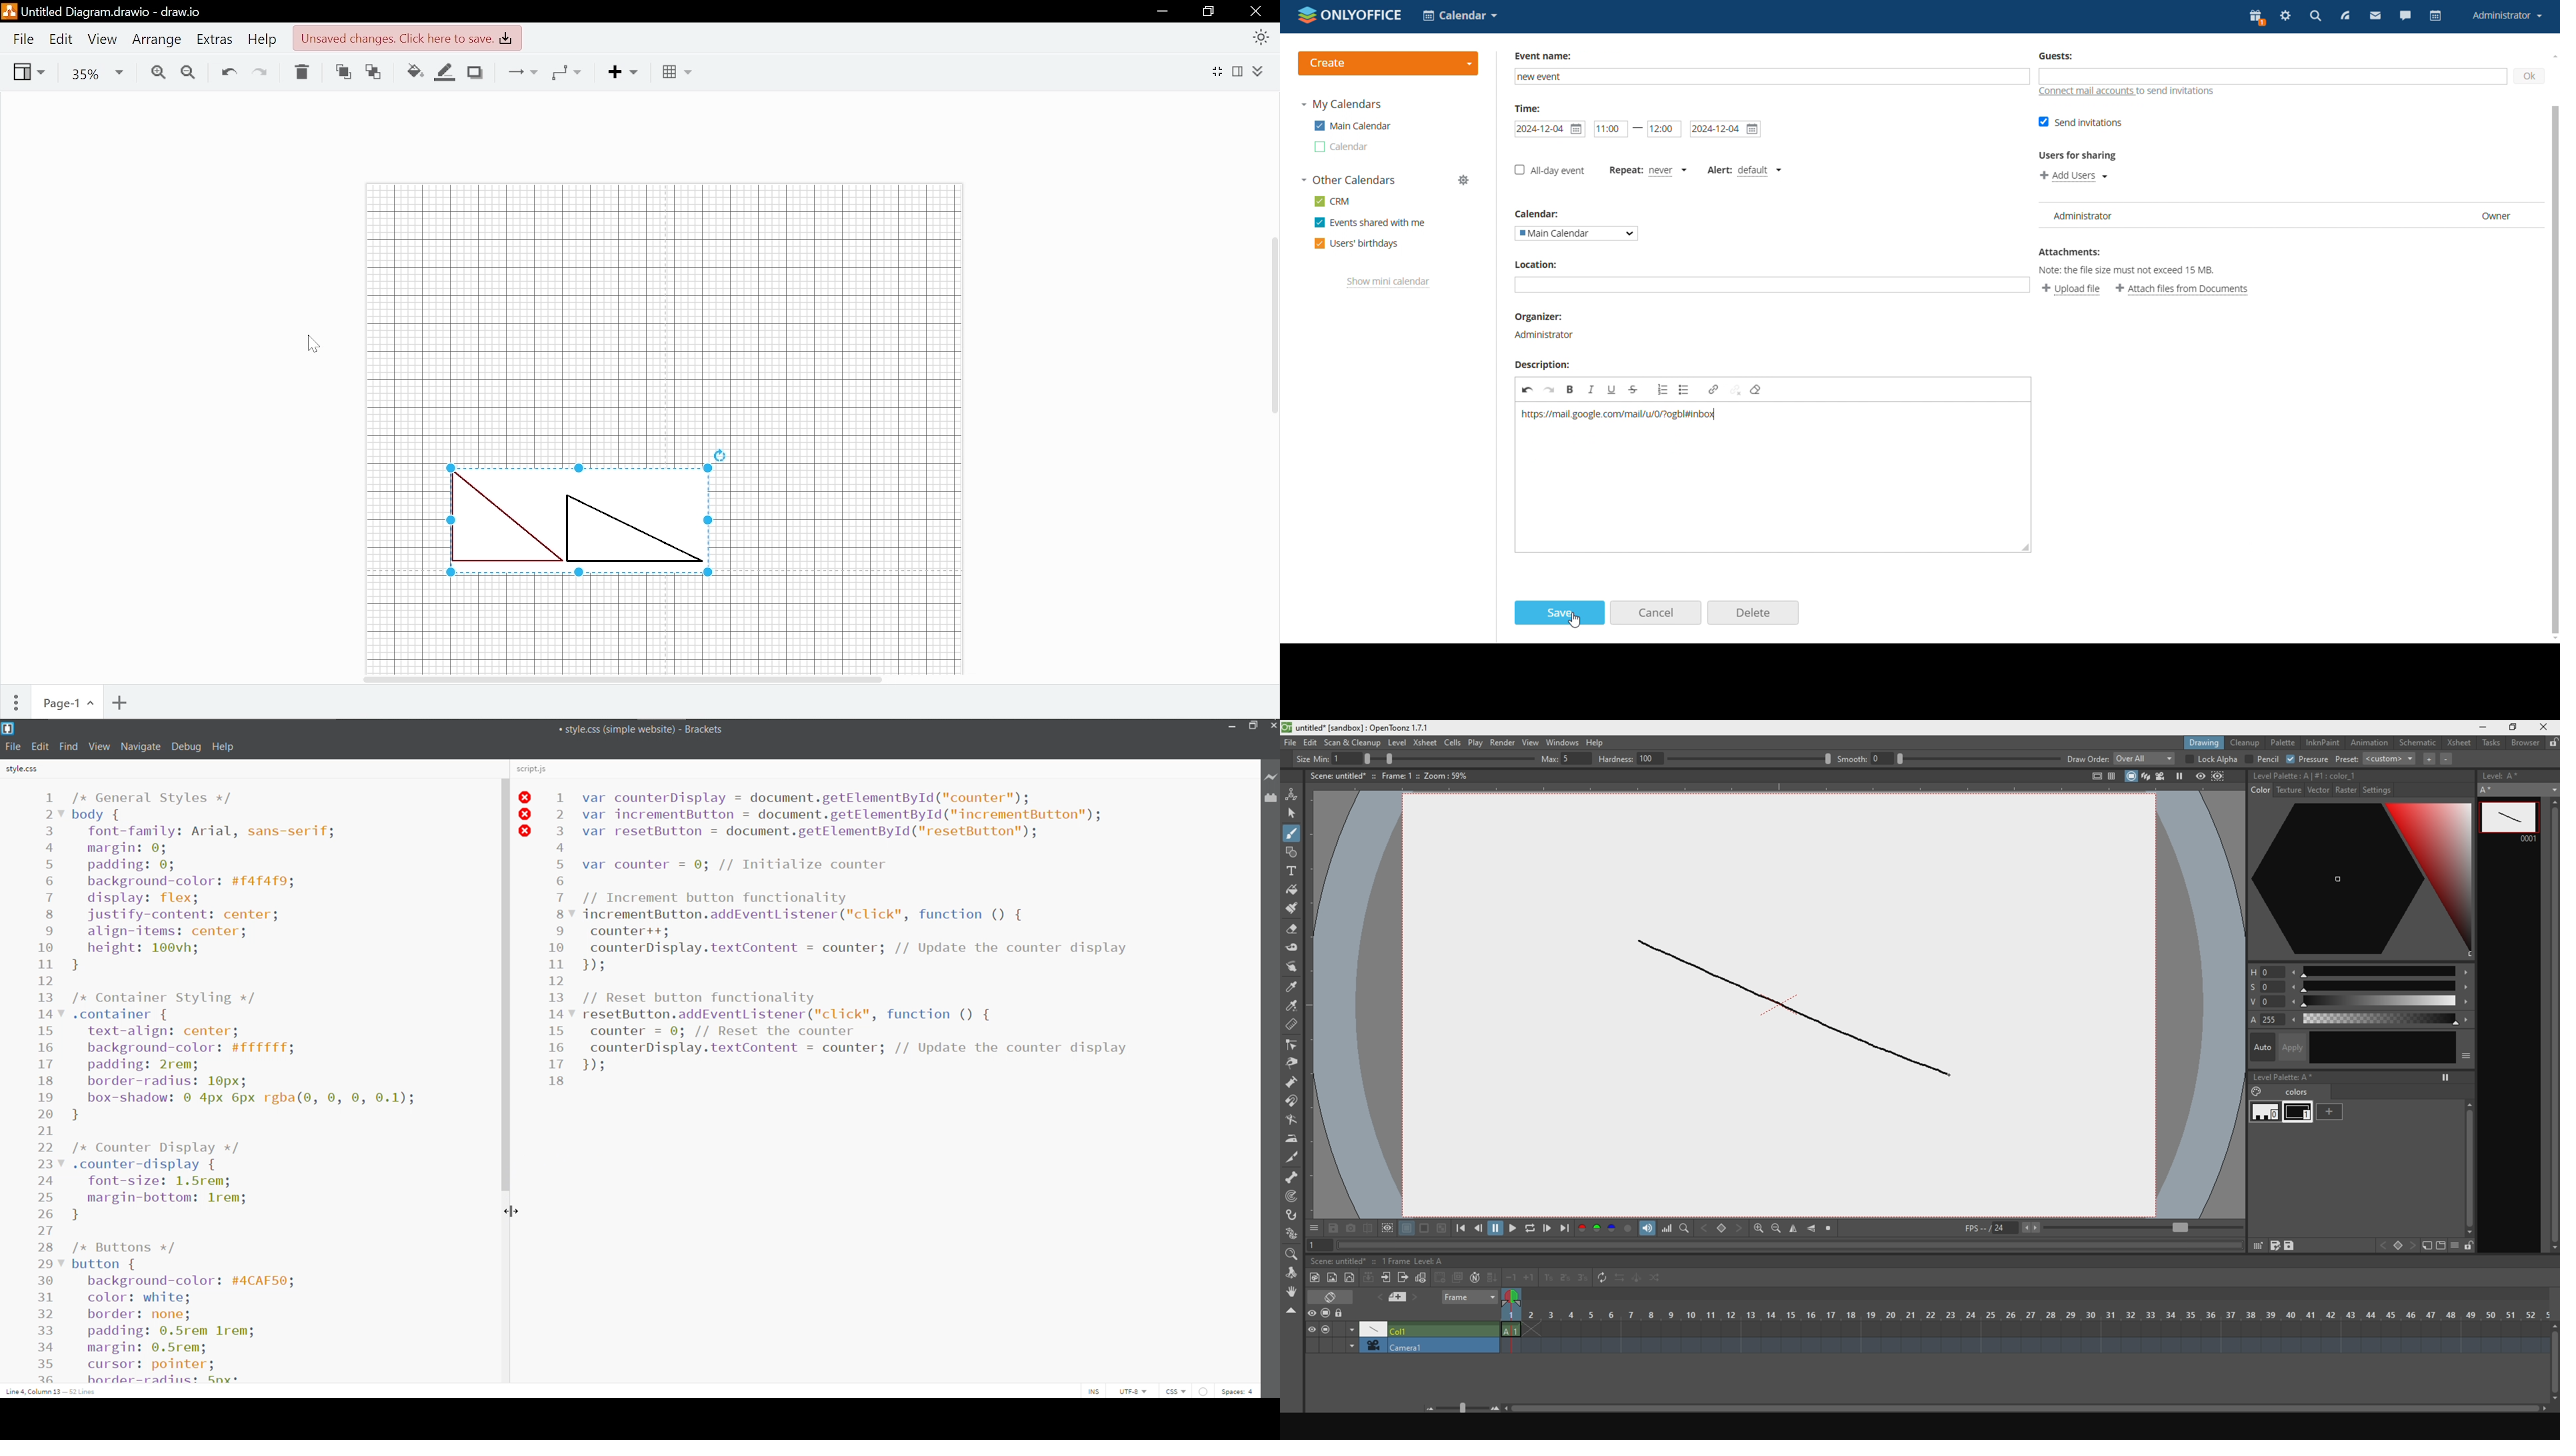  I want to click on cursor, so click(509, 1212).